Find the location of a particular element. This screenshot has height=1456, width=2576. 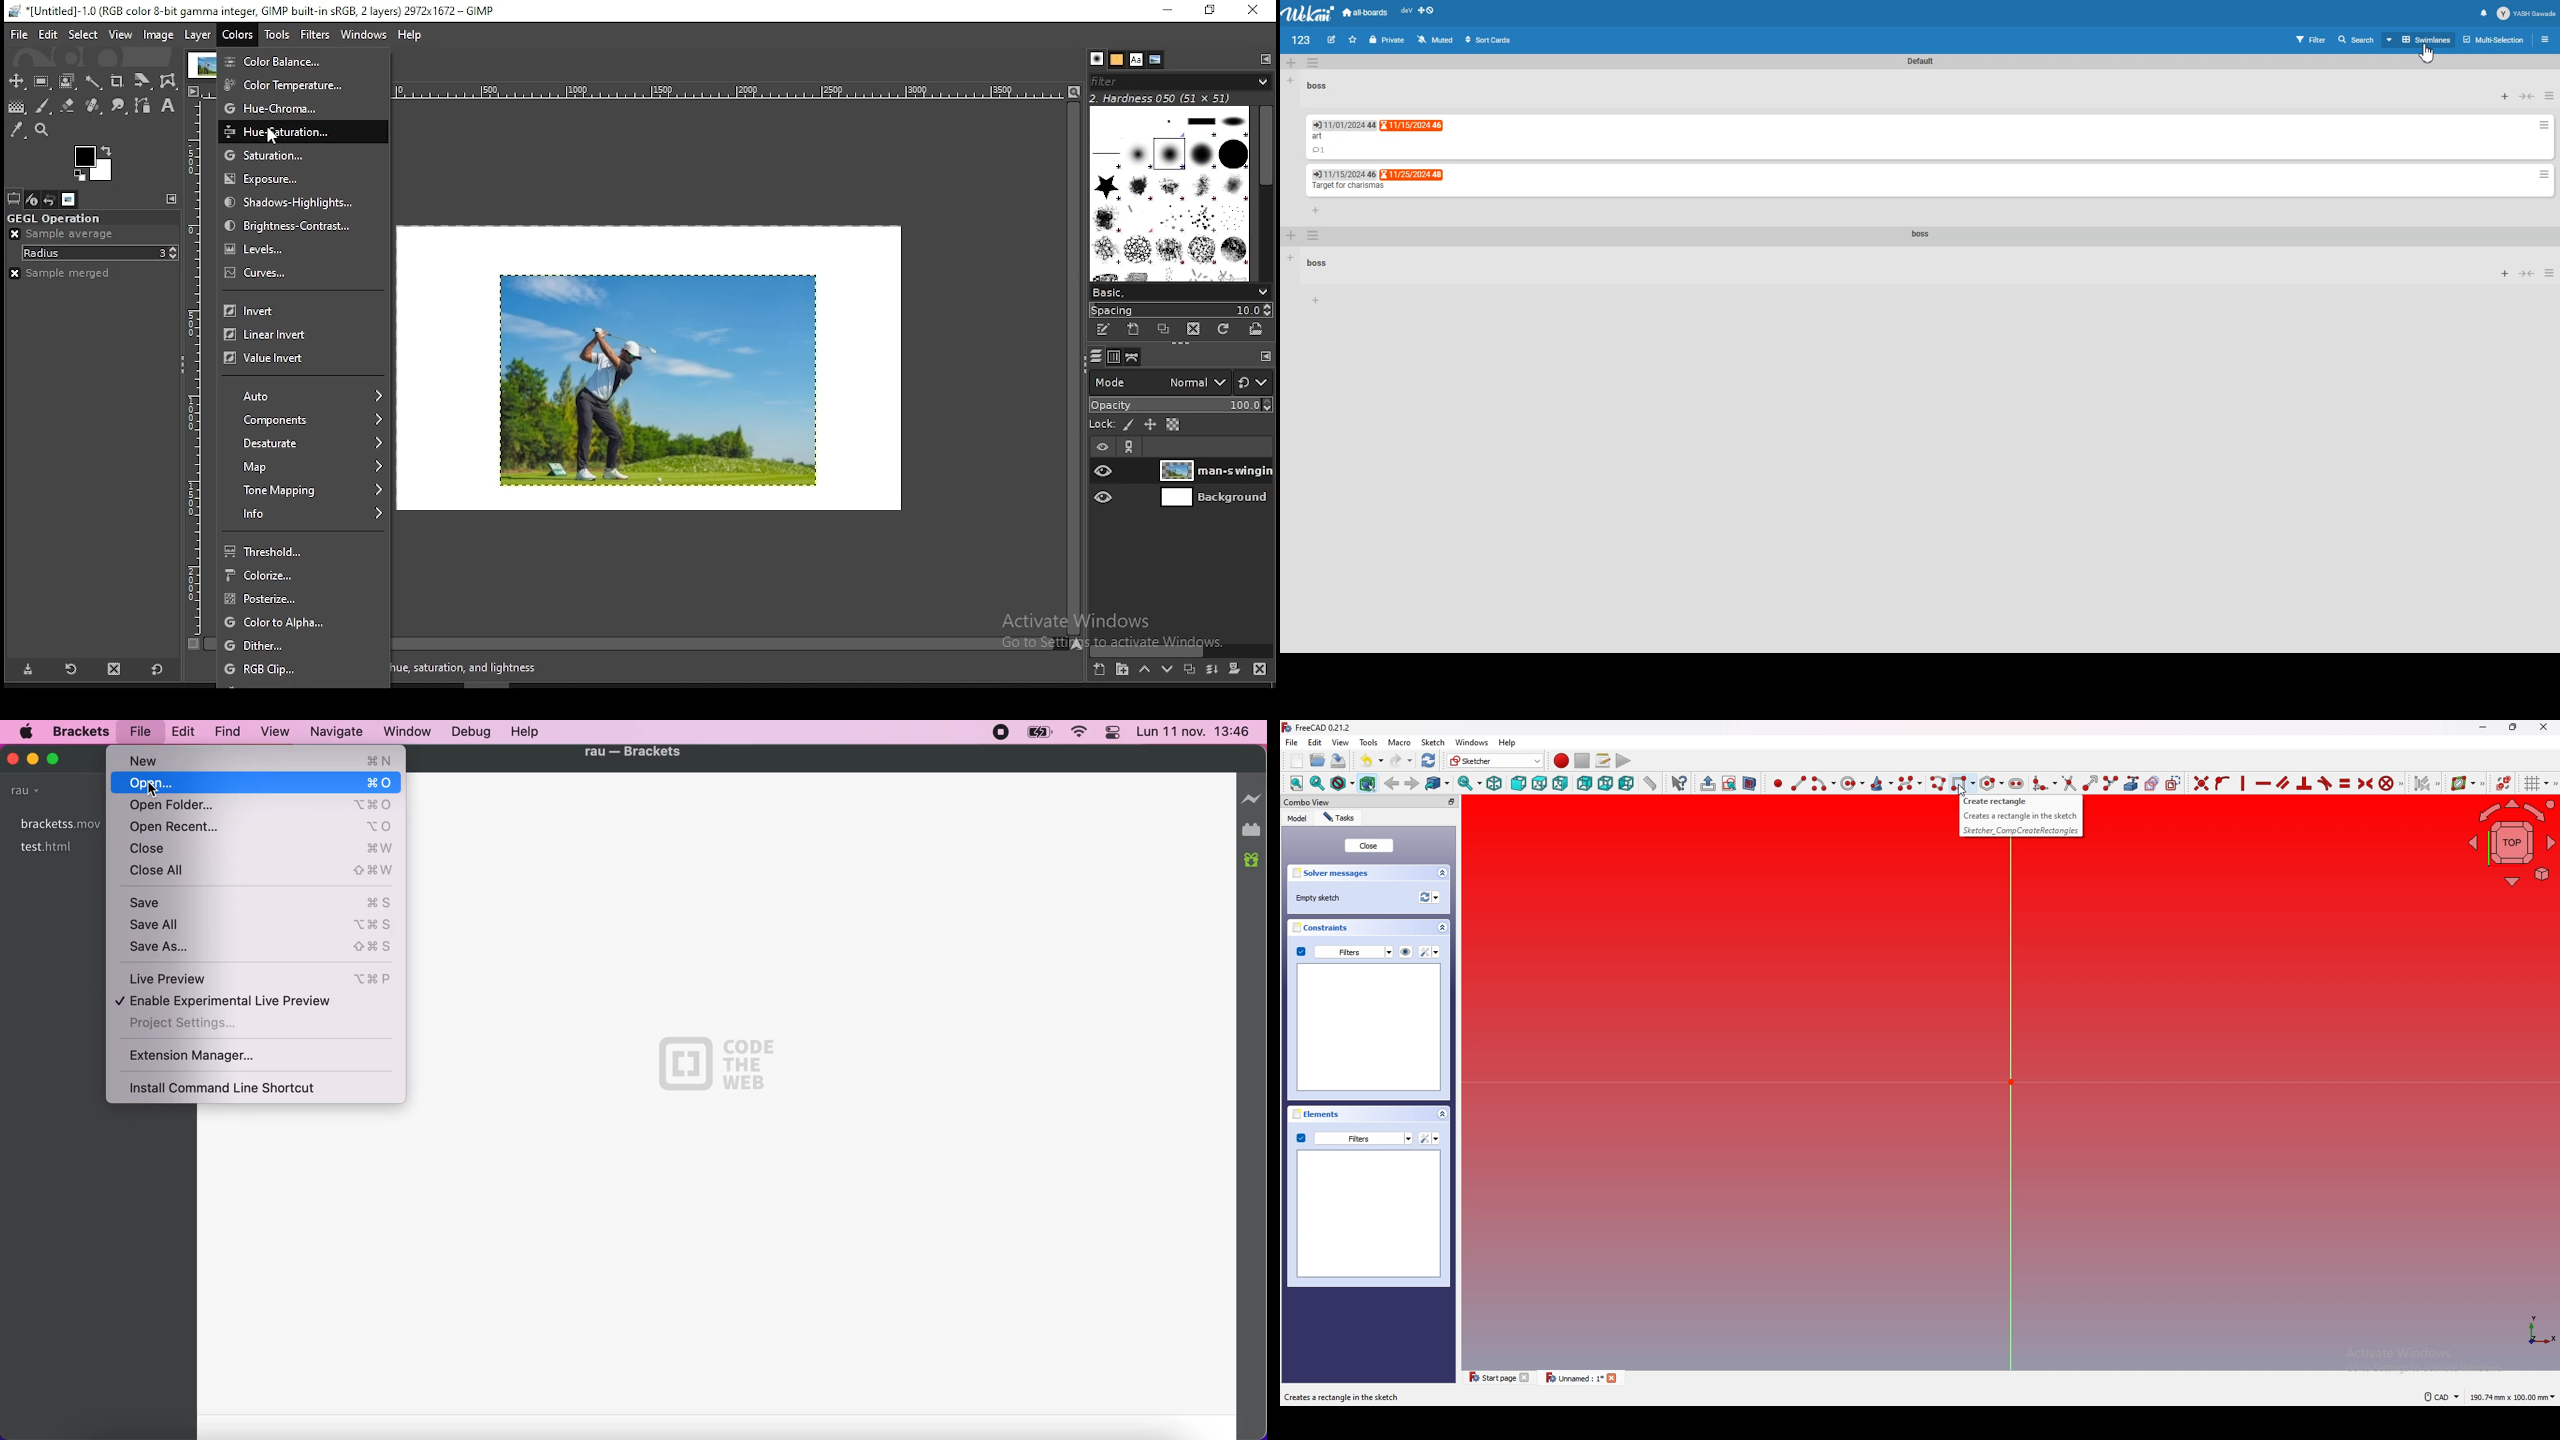

new is located at coordinates (1297, 760).